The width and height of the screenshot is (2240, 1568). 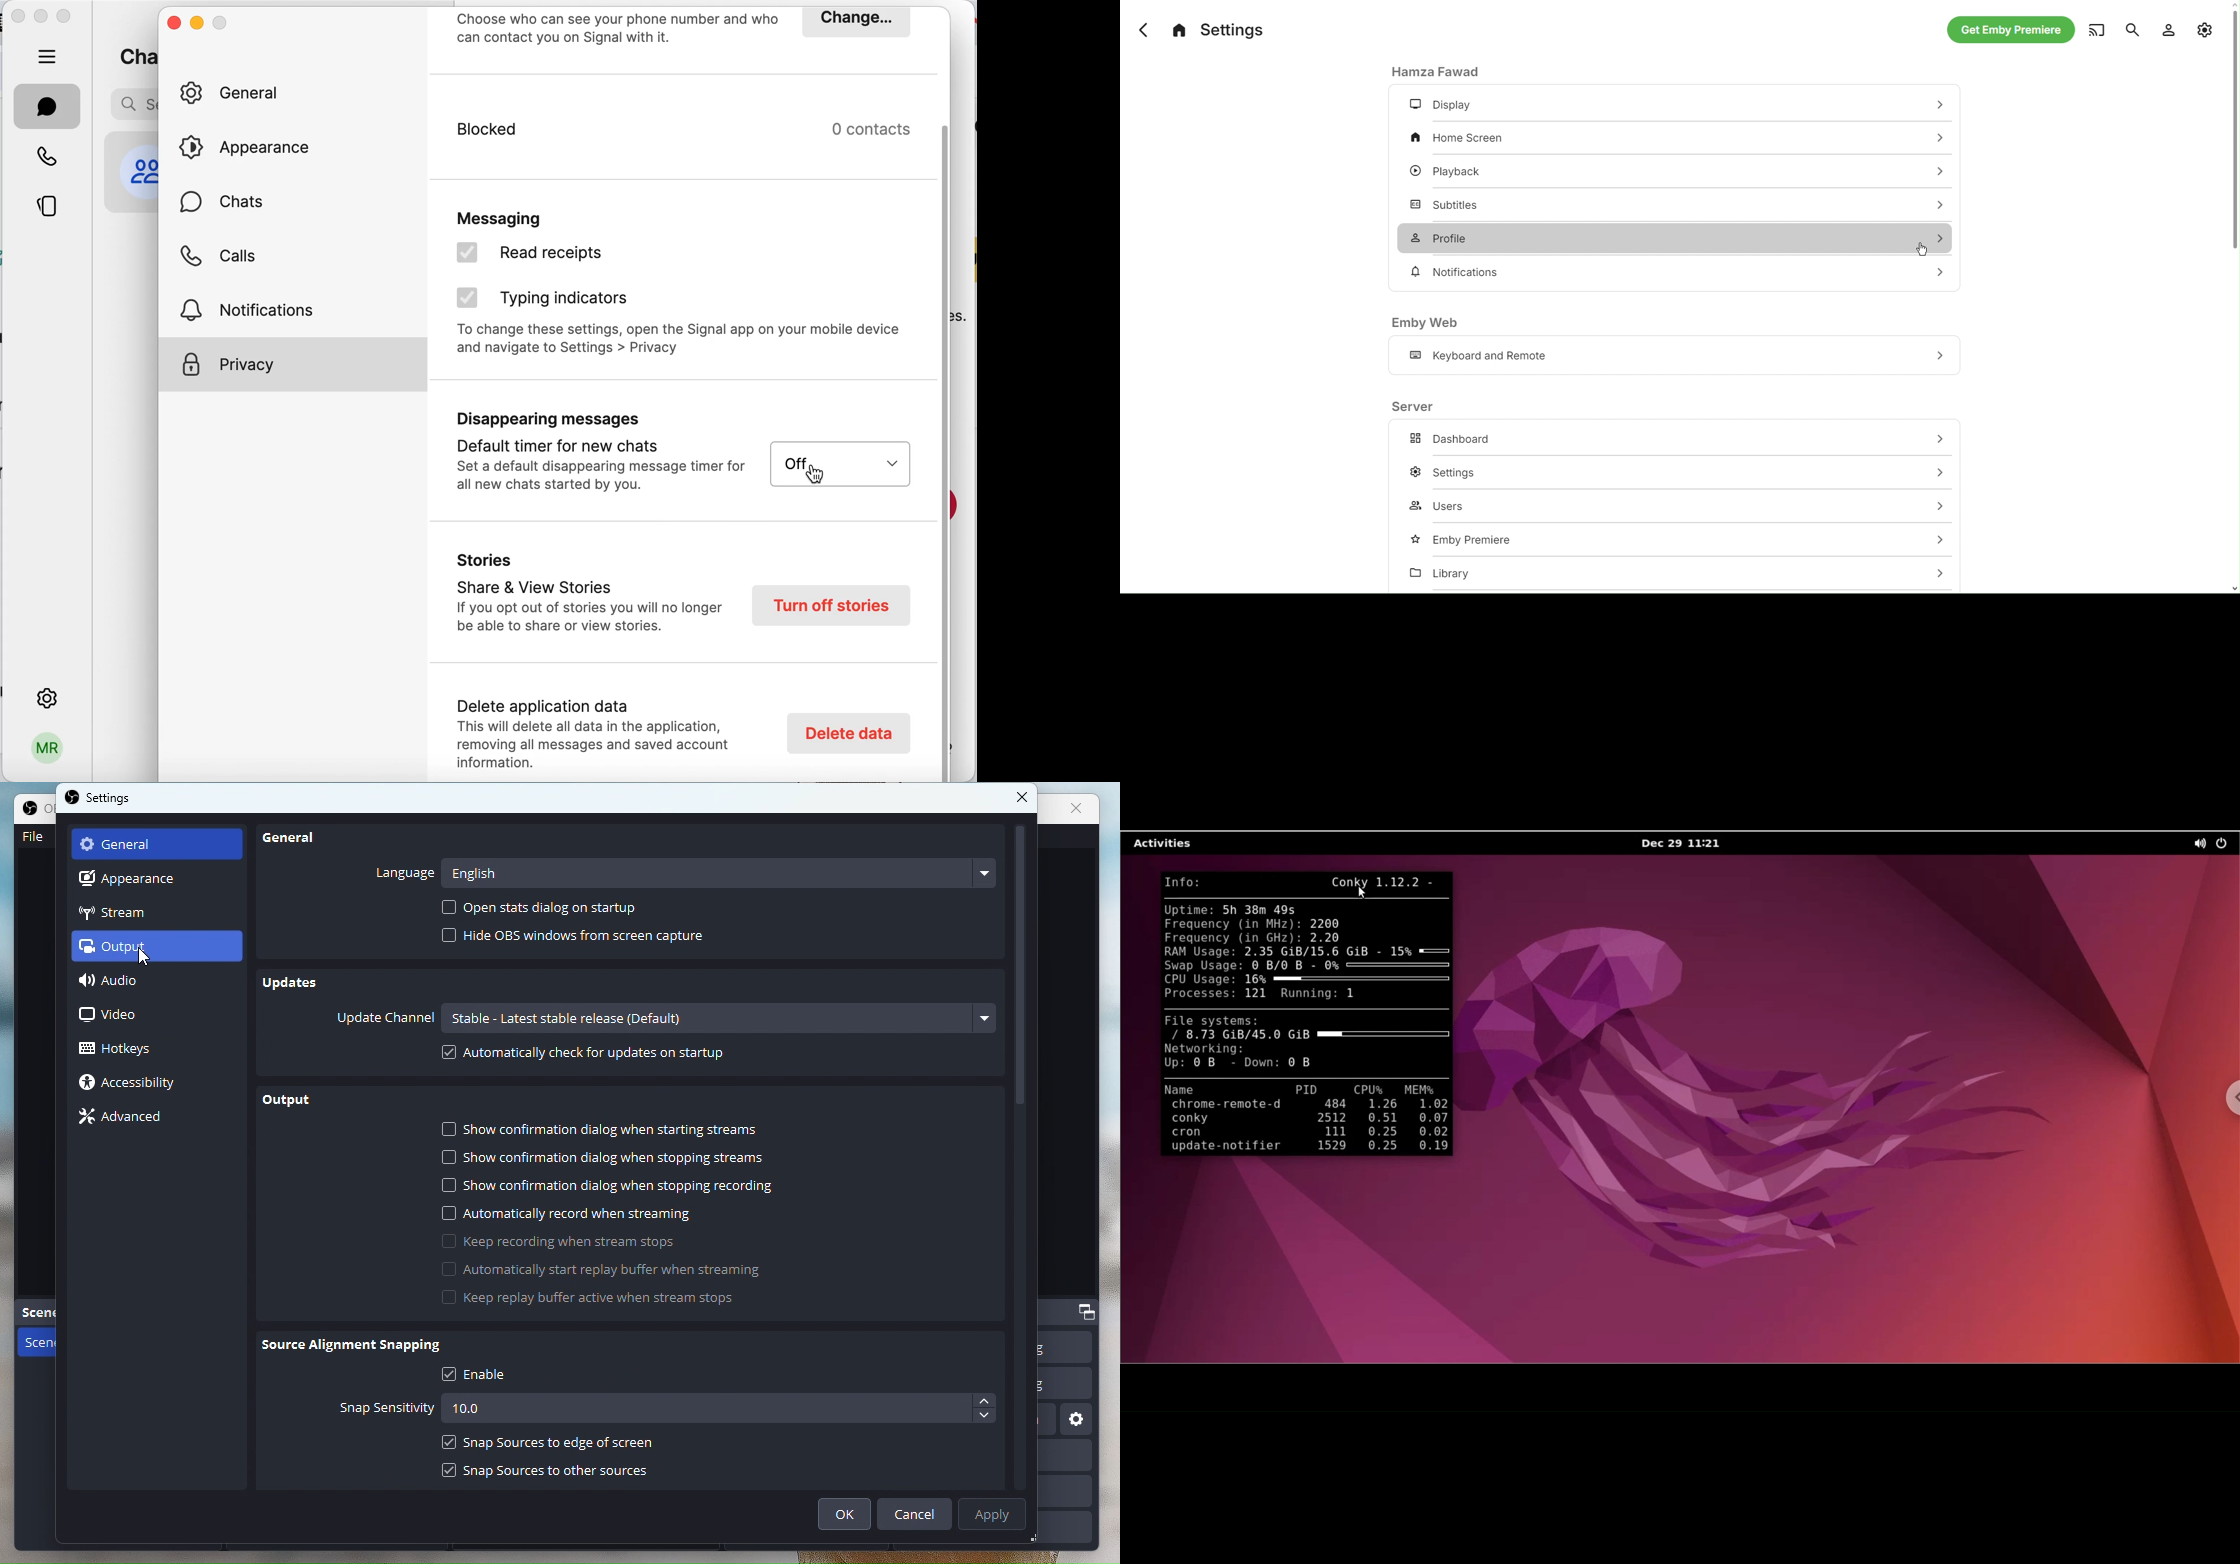 What do you see at coordinates (353, 1346) in the screenshot?
I see `Source Alignment Snapping` at bounding box center [353, 1346].